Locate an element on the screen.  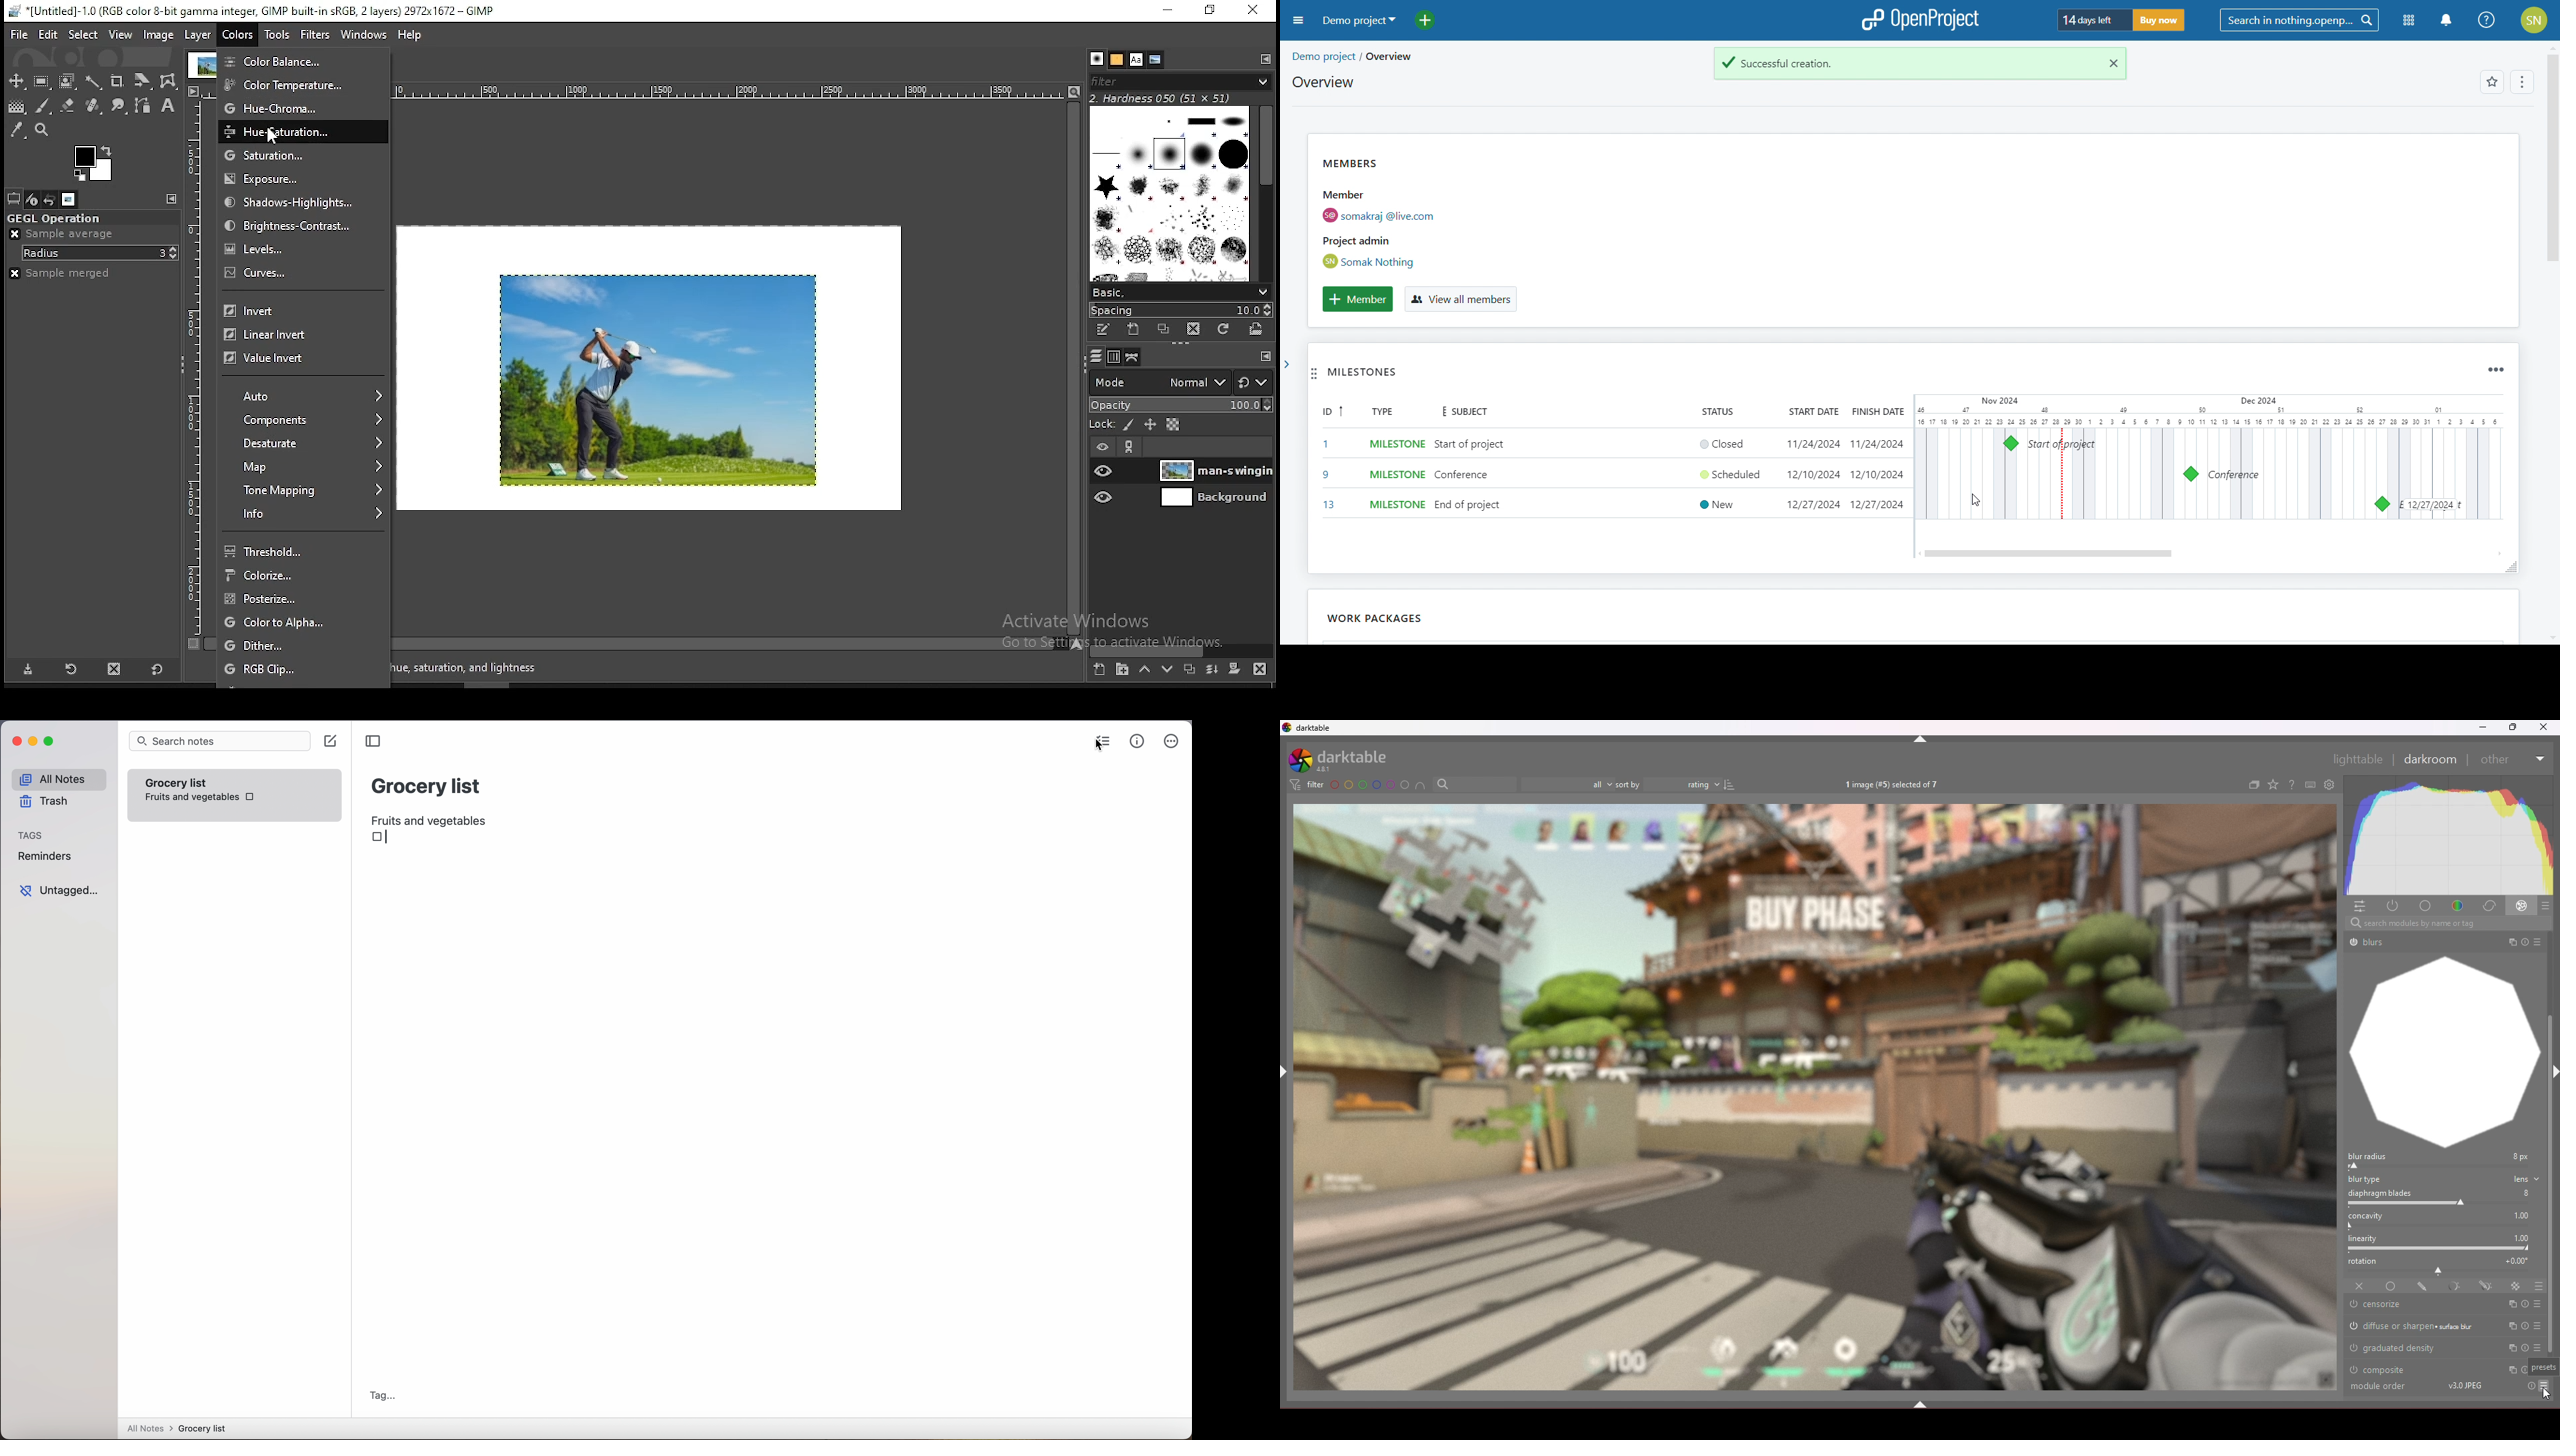
view is located at coordinates (120, 35).